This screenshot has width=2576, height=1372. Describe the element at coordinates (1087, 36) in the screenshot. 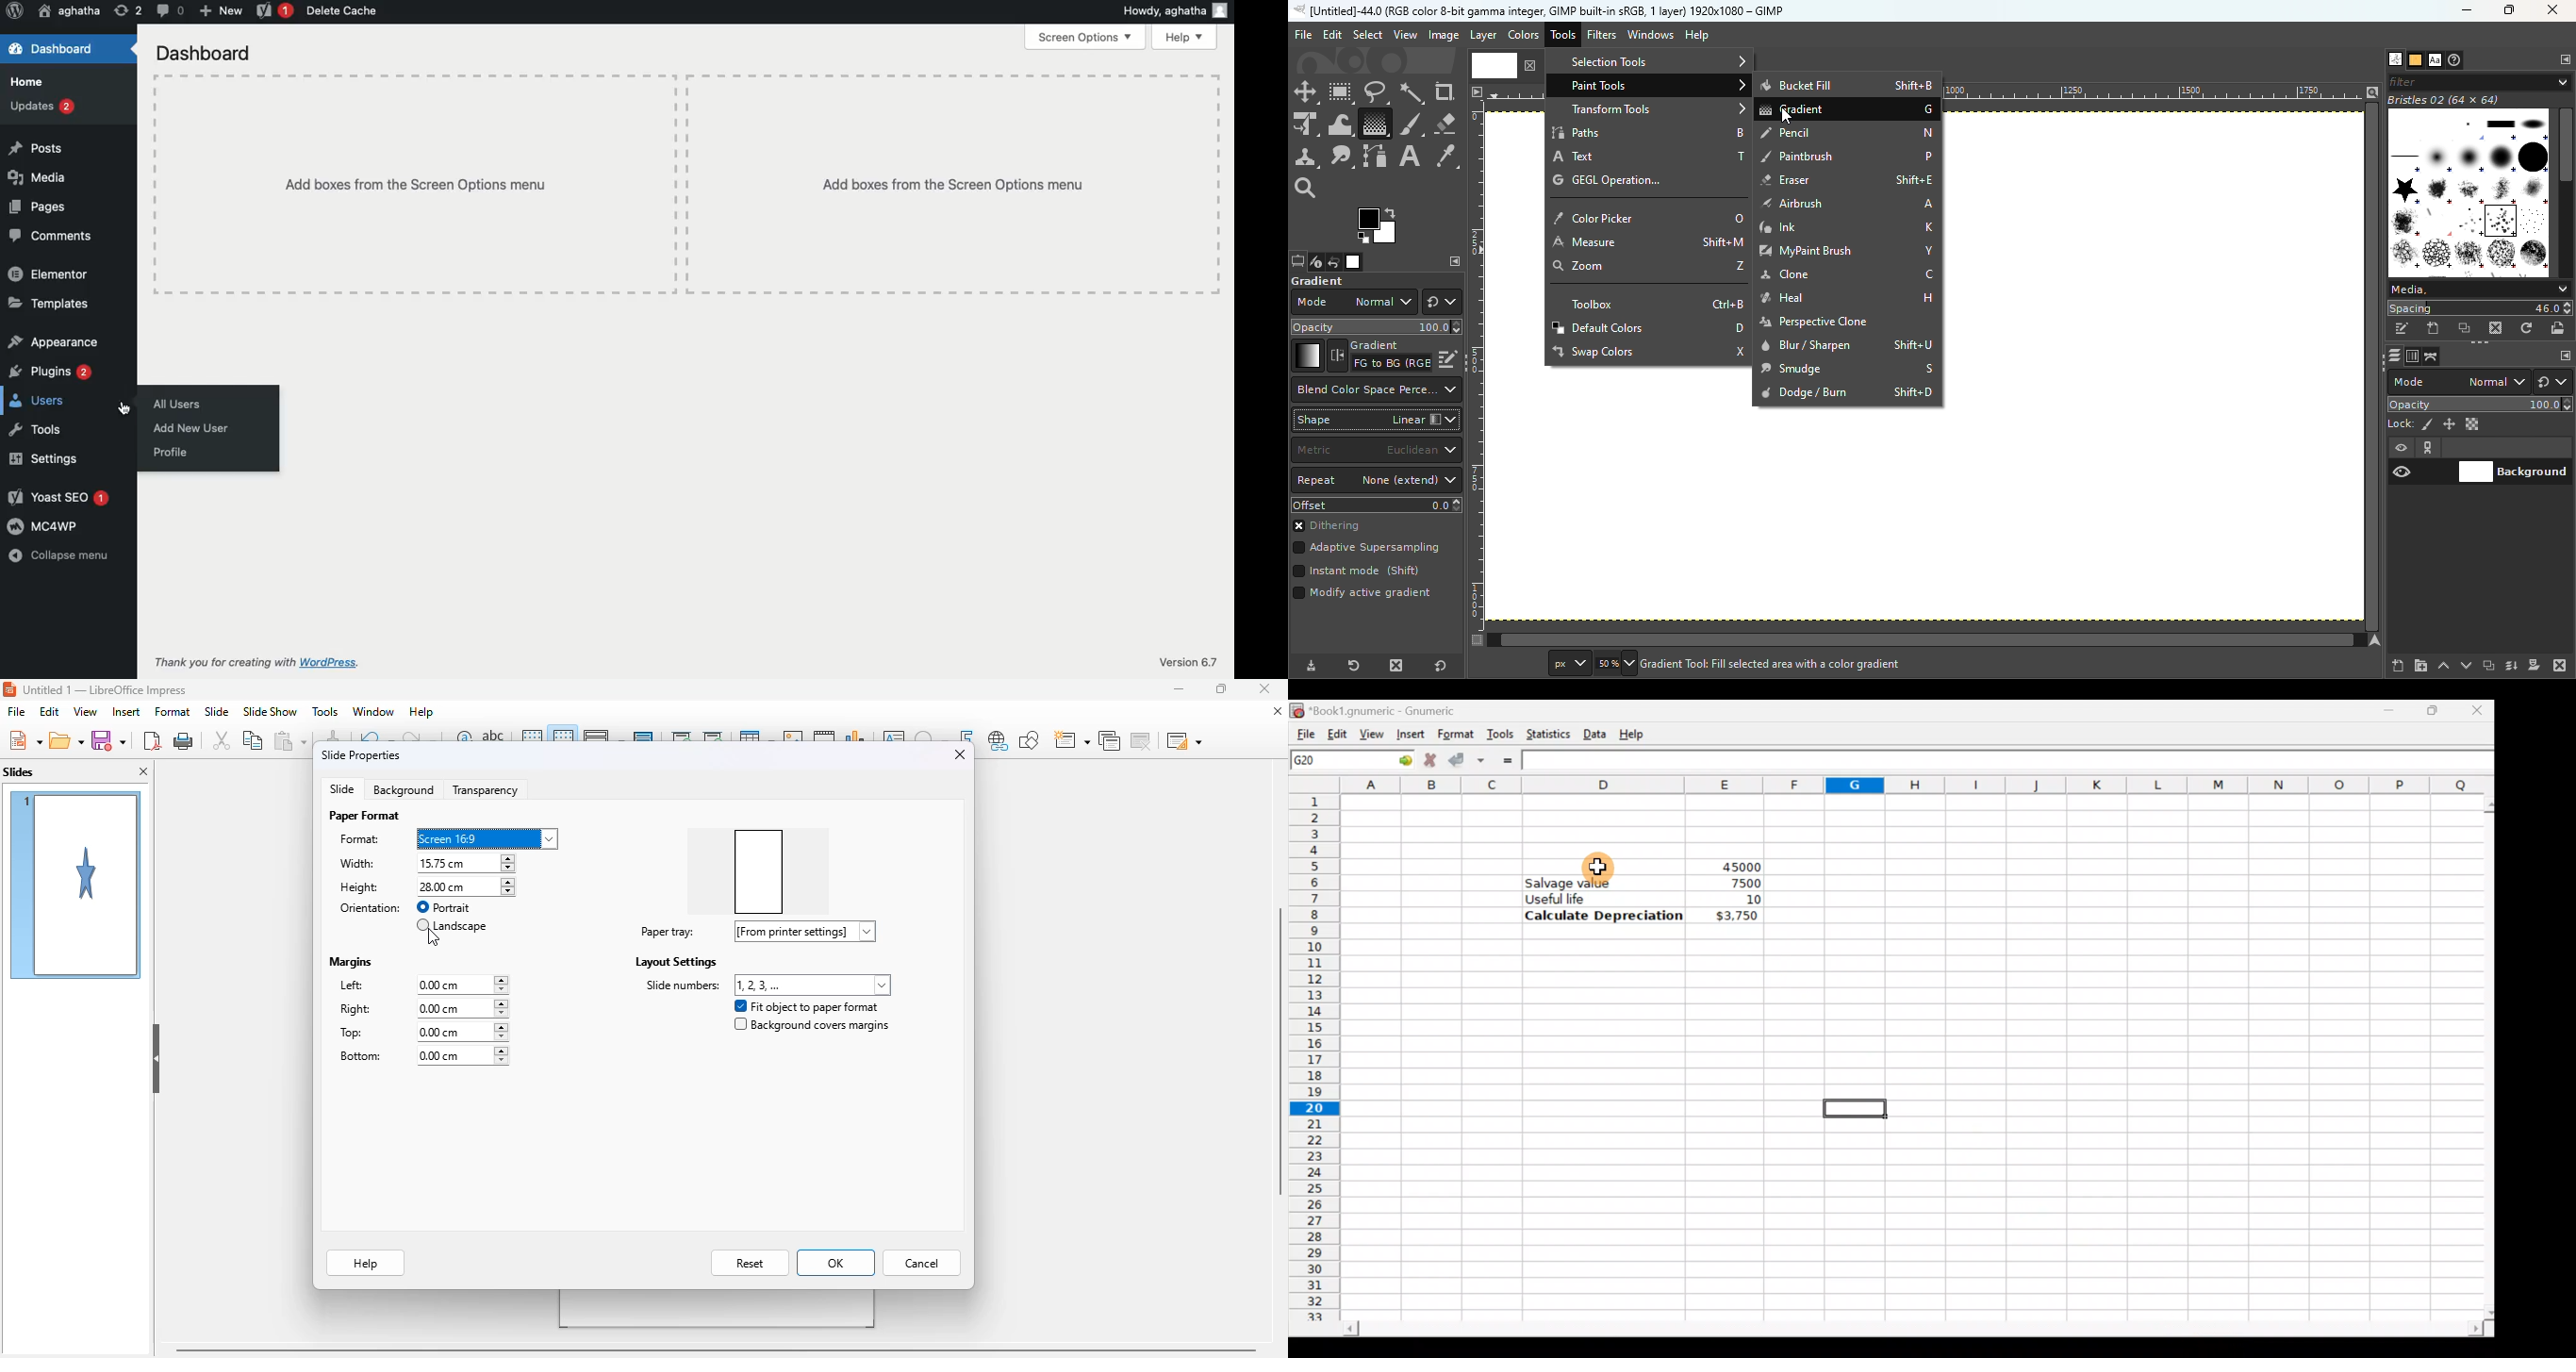

I see `Screen options` at that location.